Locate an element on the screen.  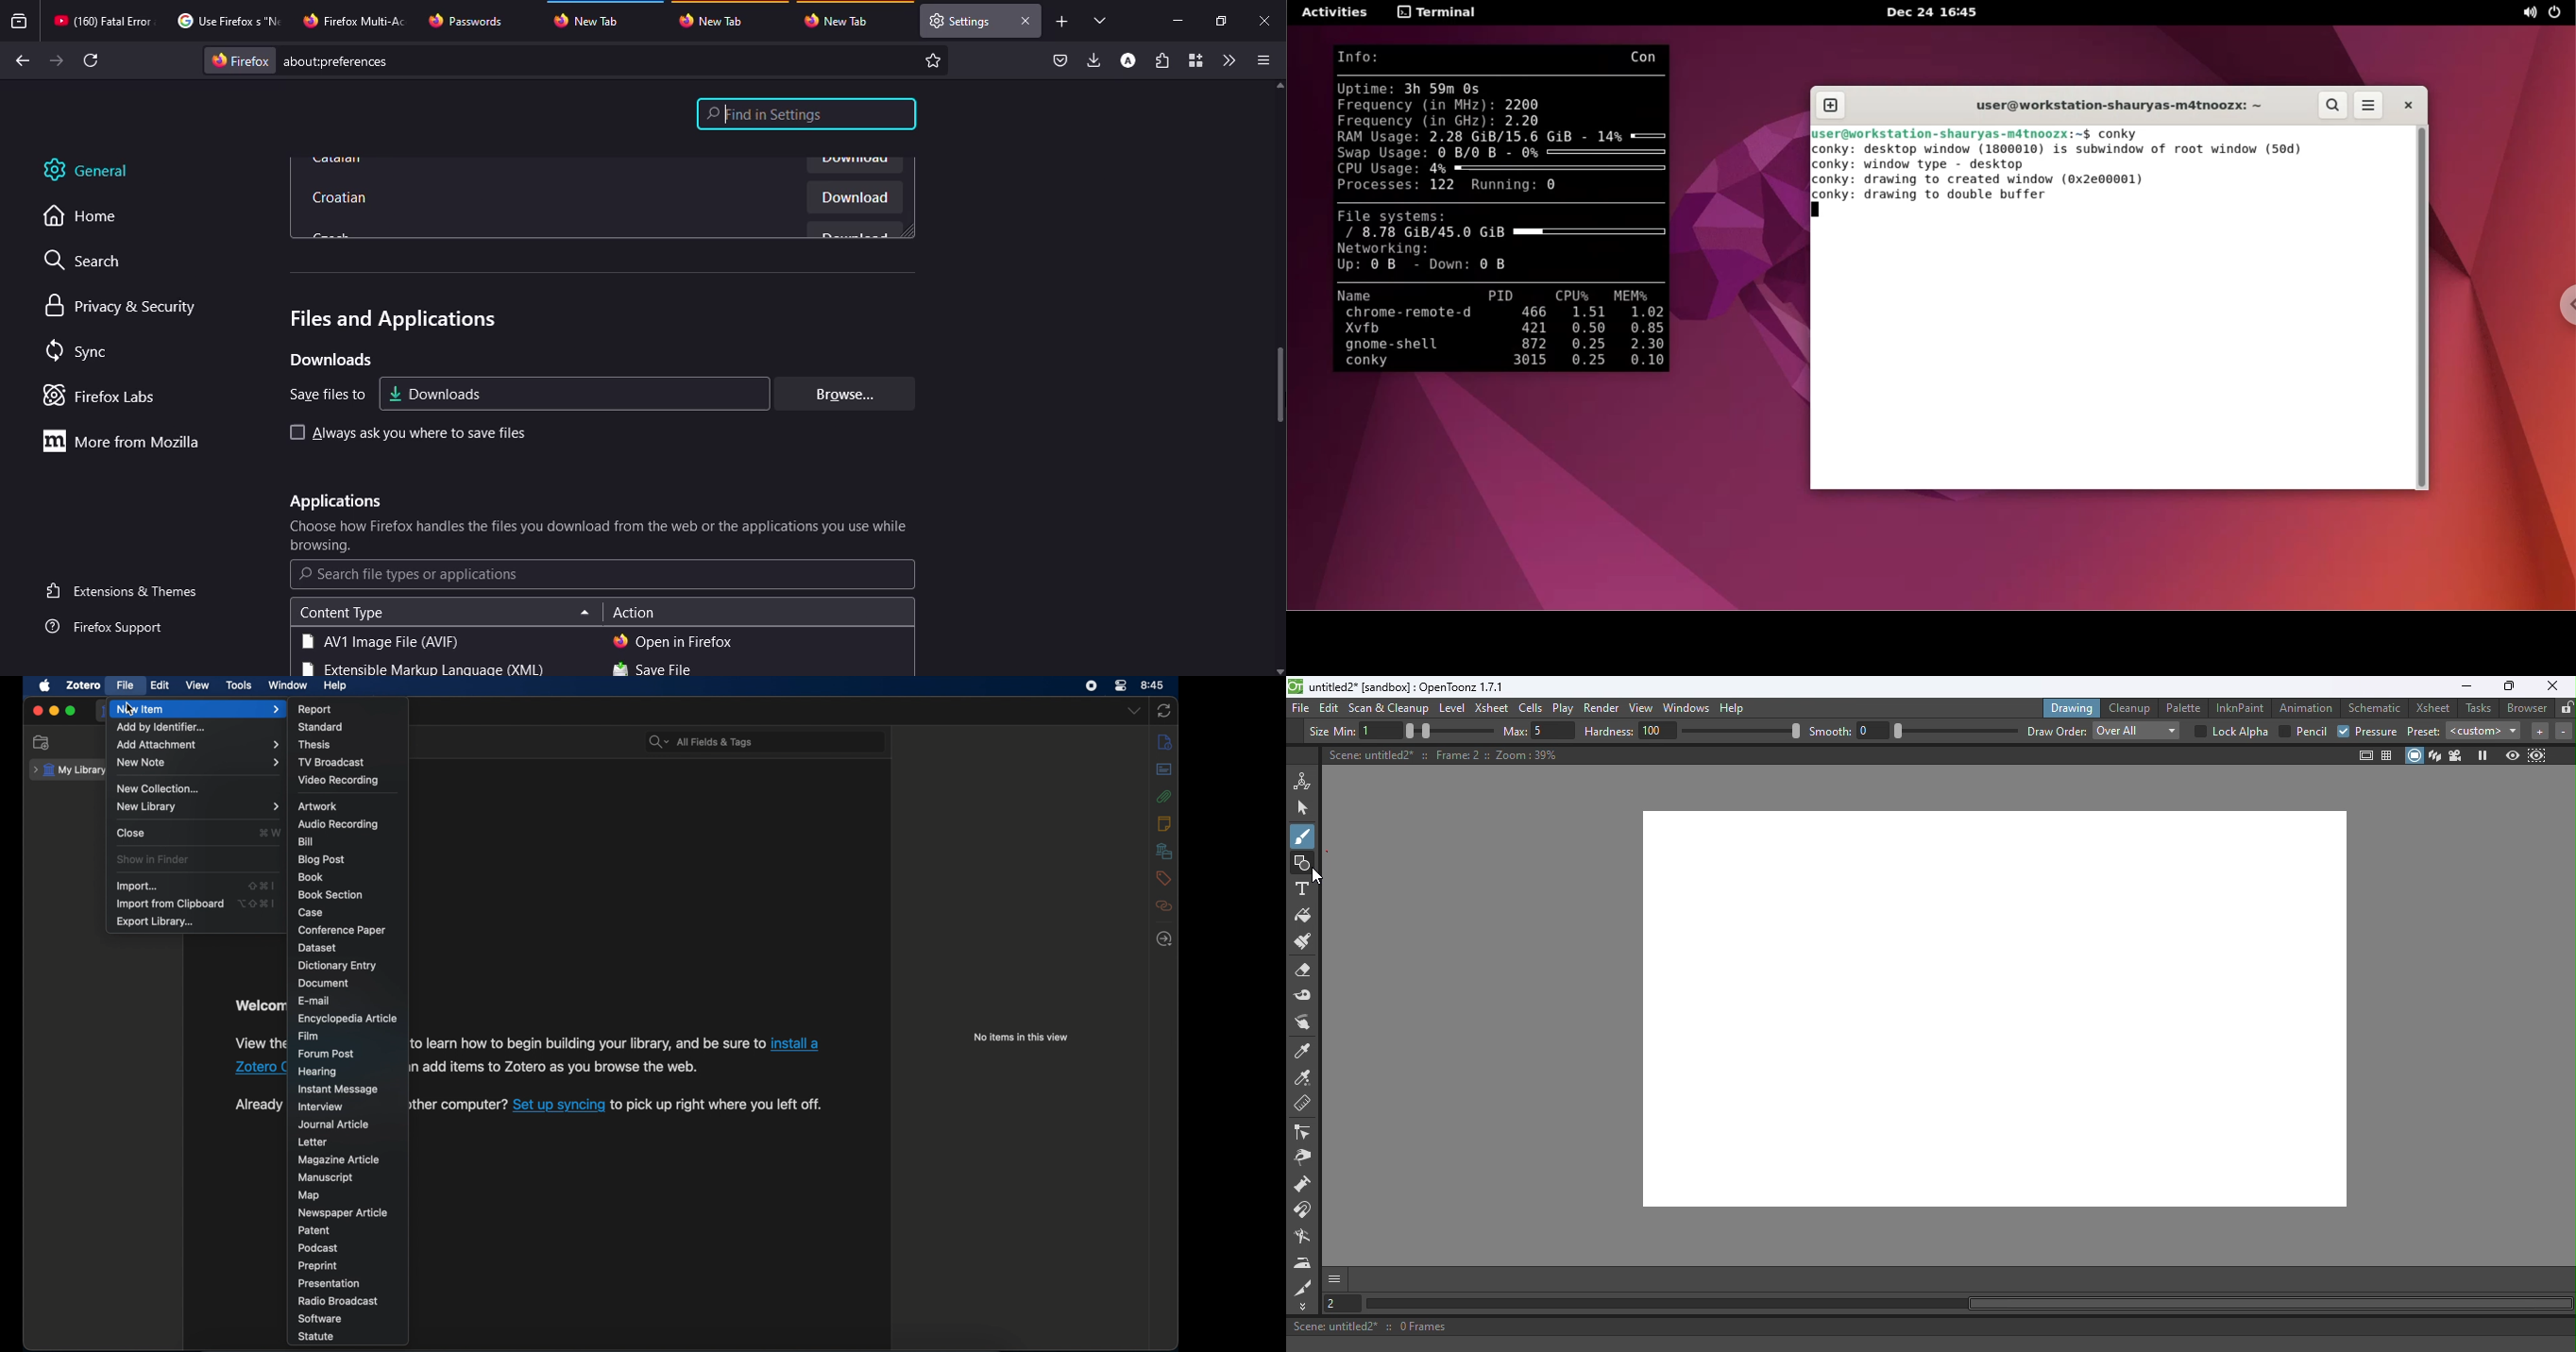
Type tool is located at coordinates (1302, 890).